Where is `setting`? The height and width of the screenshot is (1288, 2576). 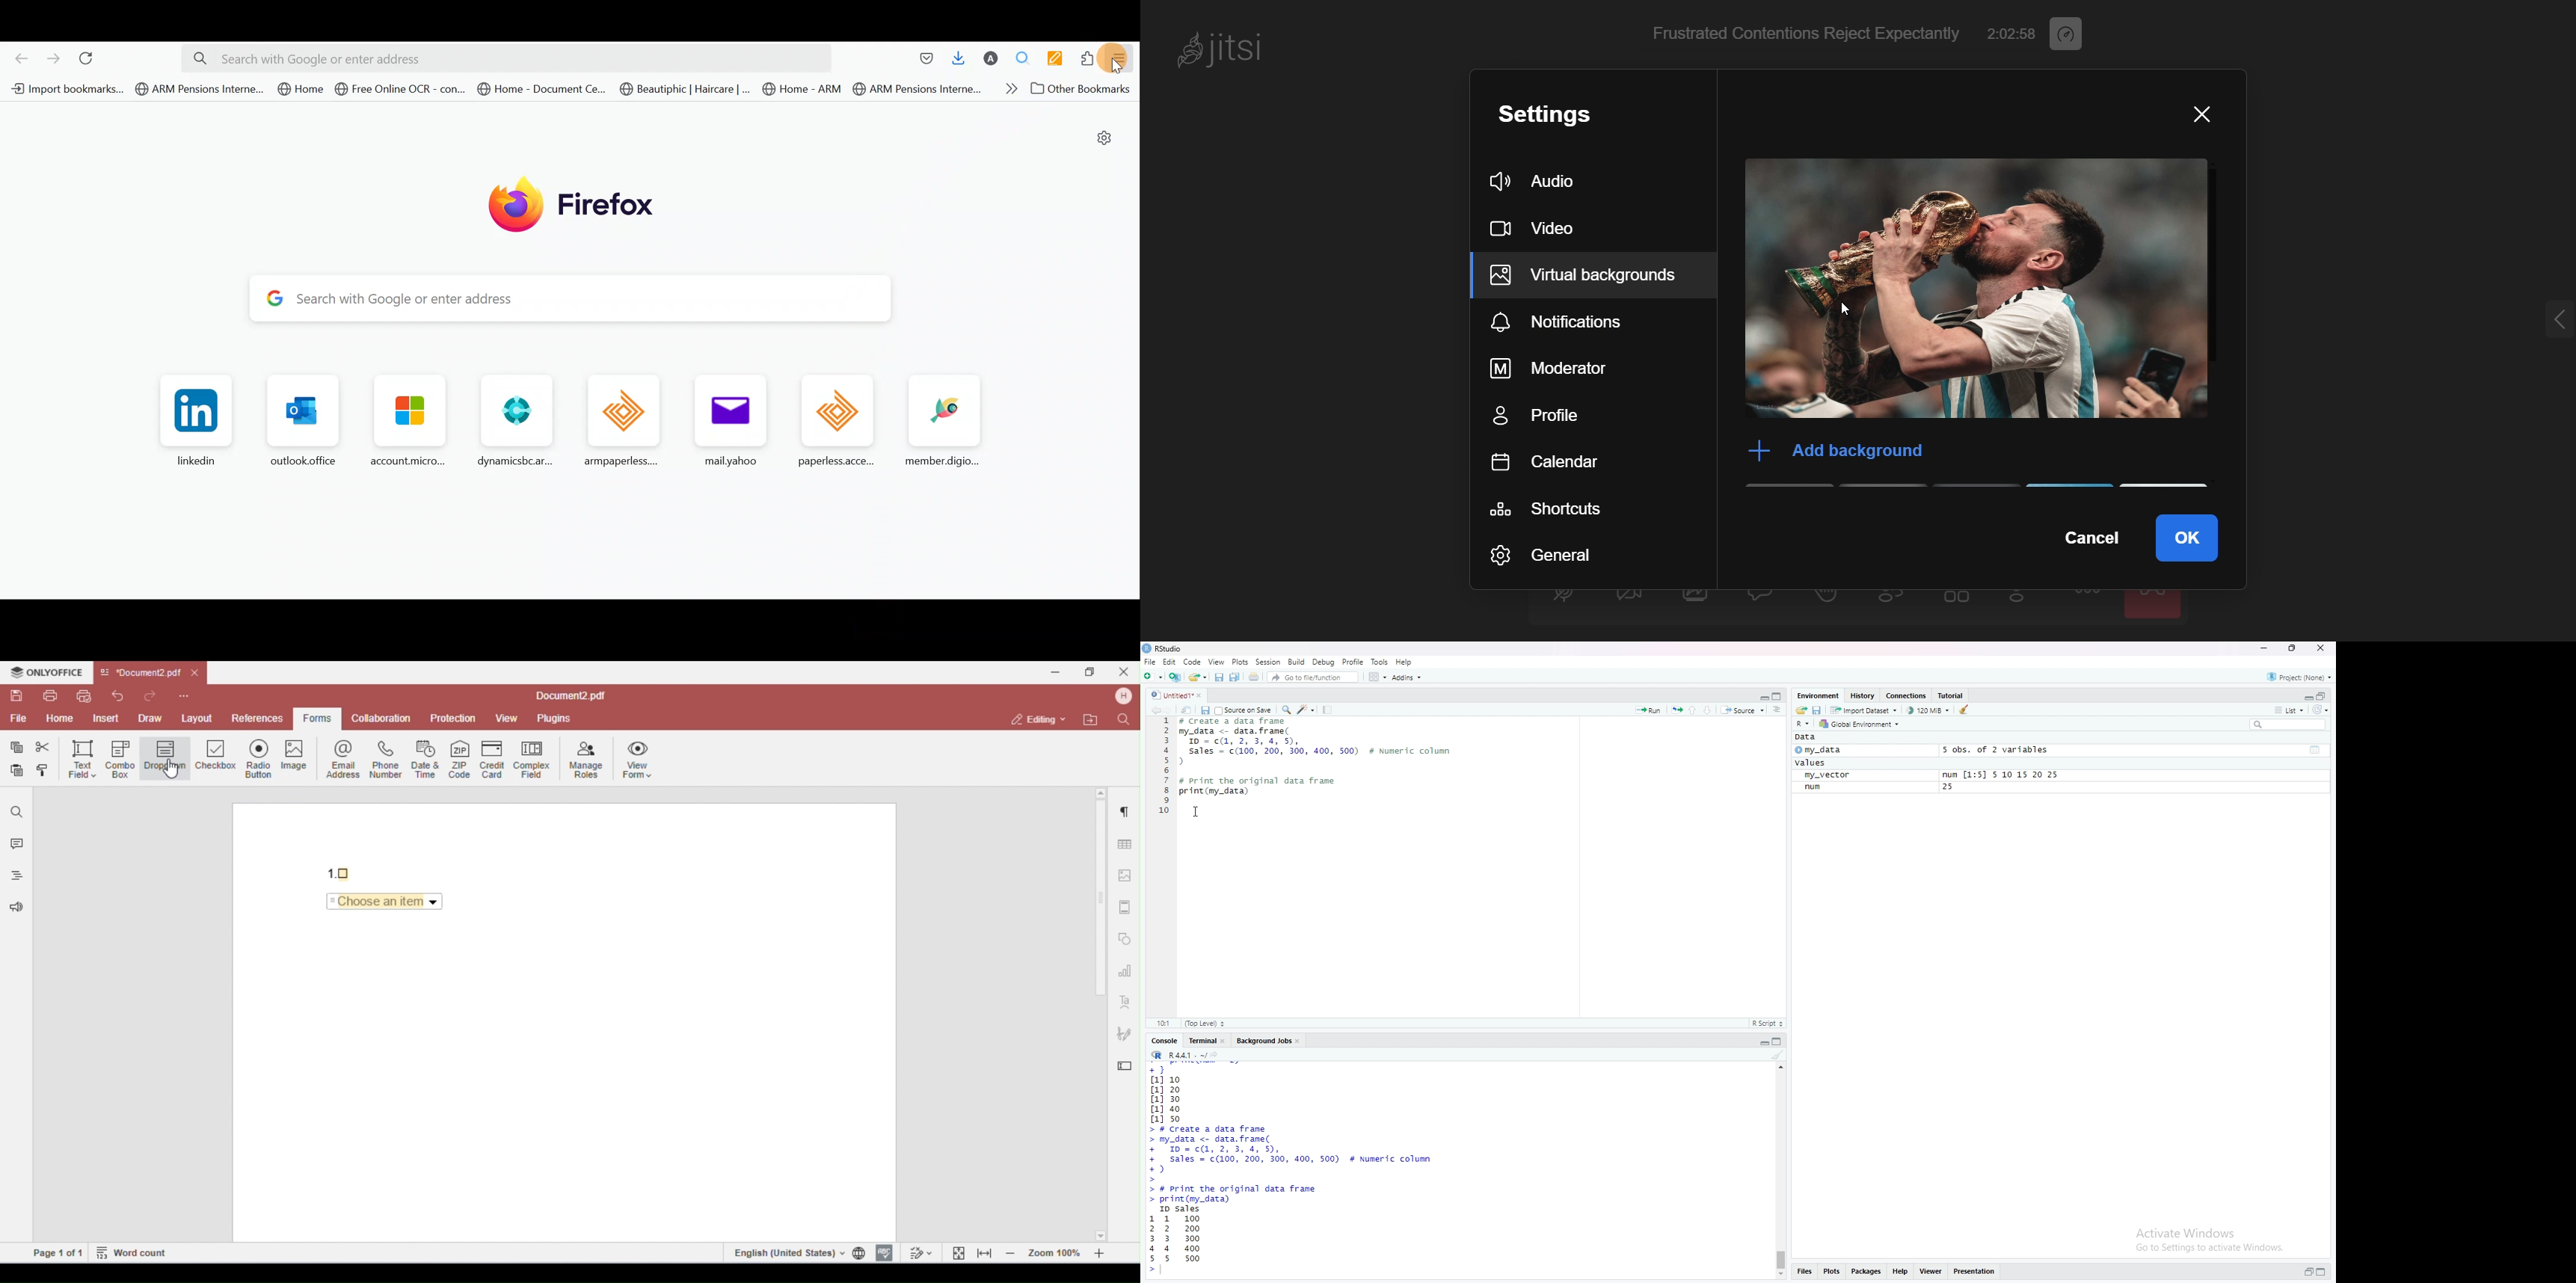 setting is located at coordinates (1565, 113).